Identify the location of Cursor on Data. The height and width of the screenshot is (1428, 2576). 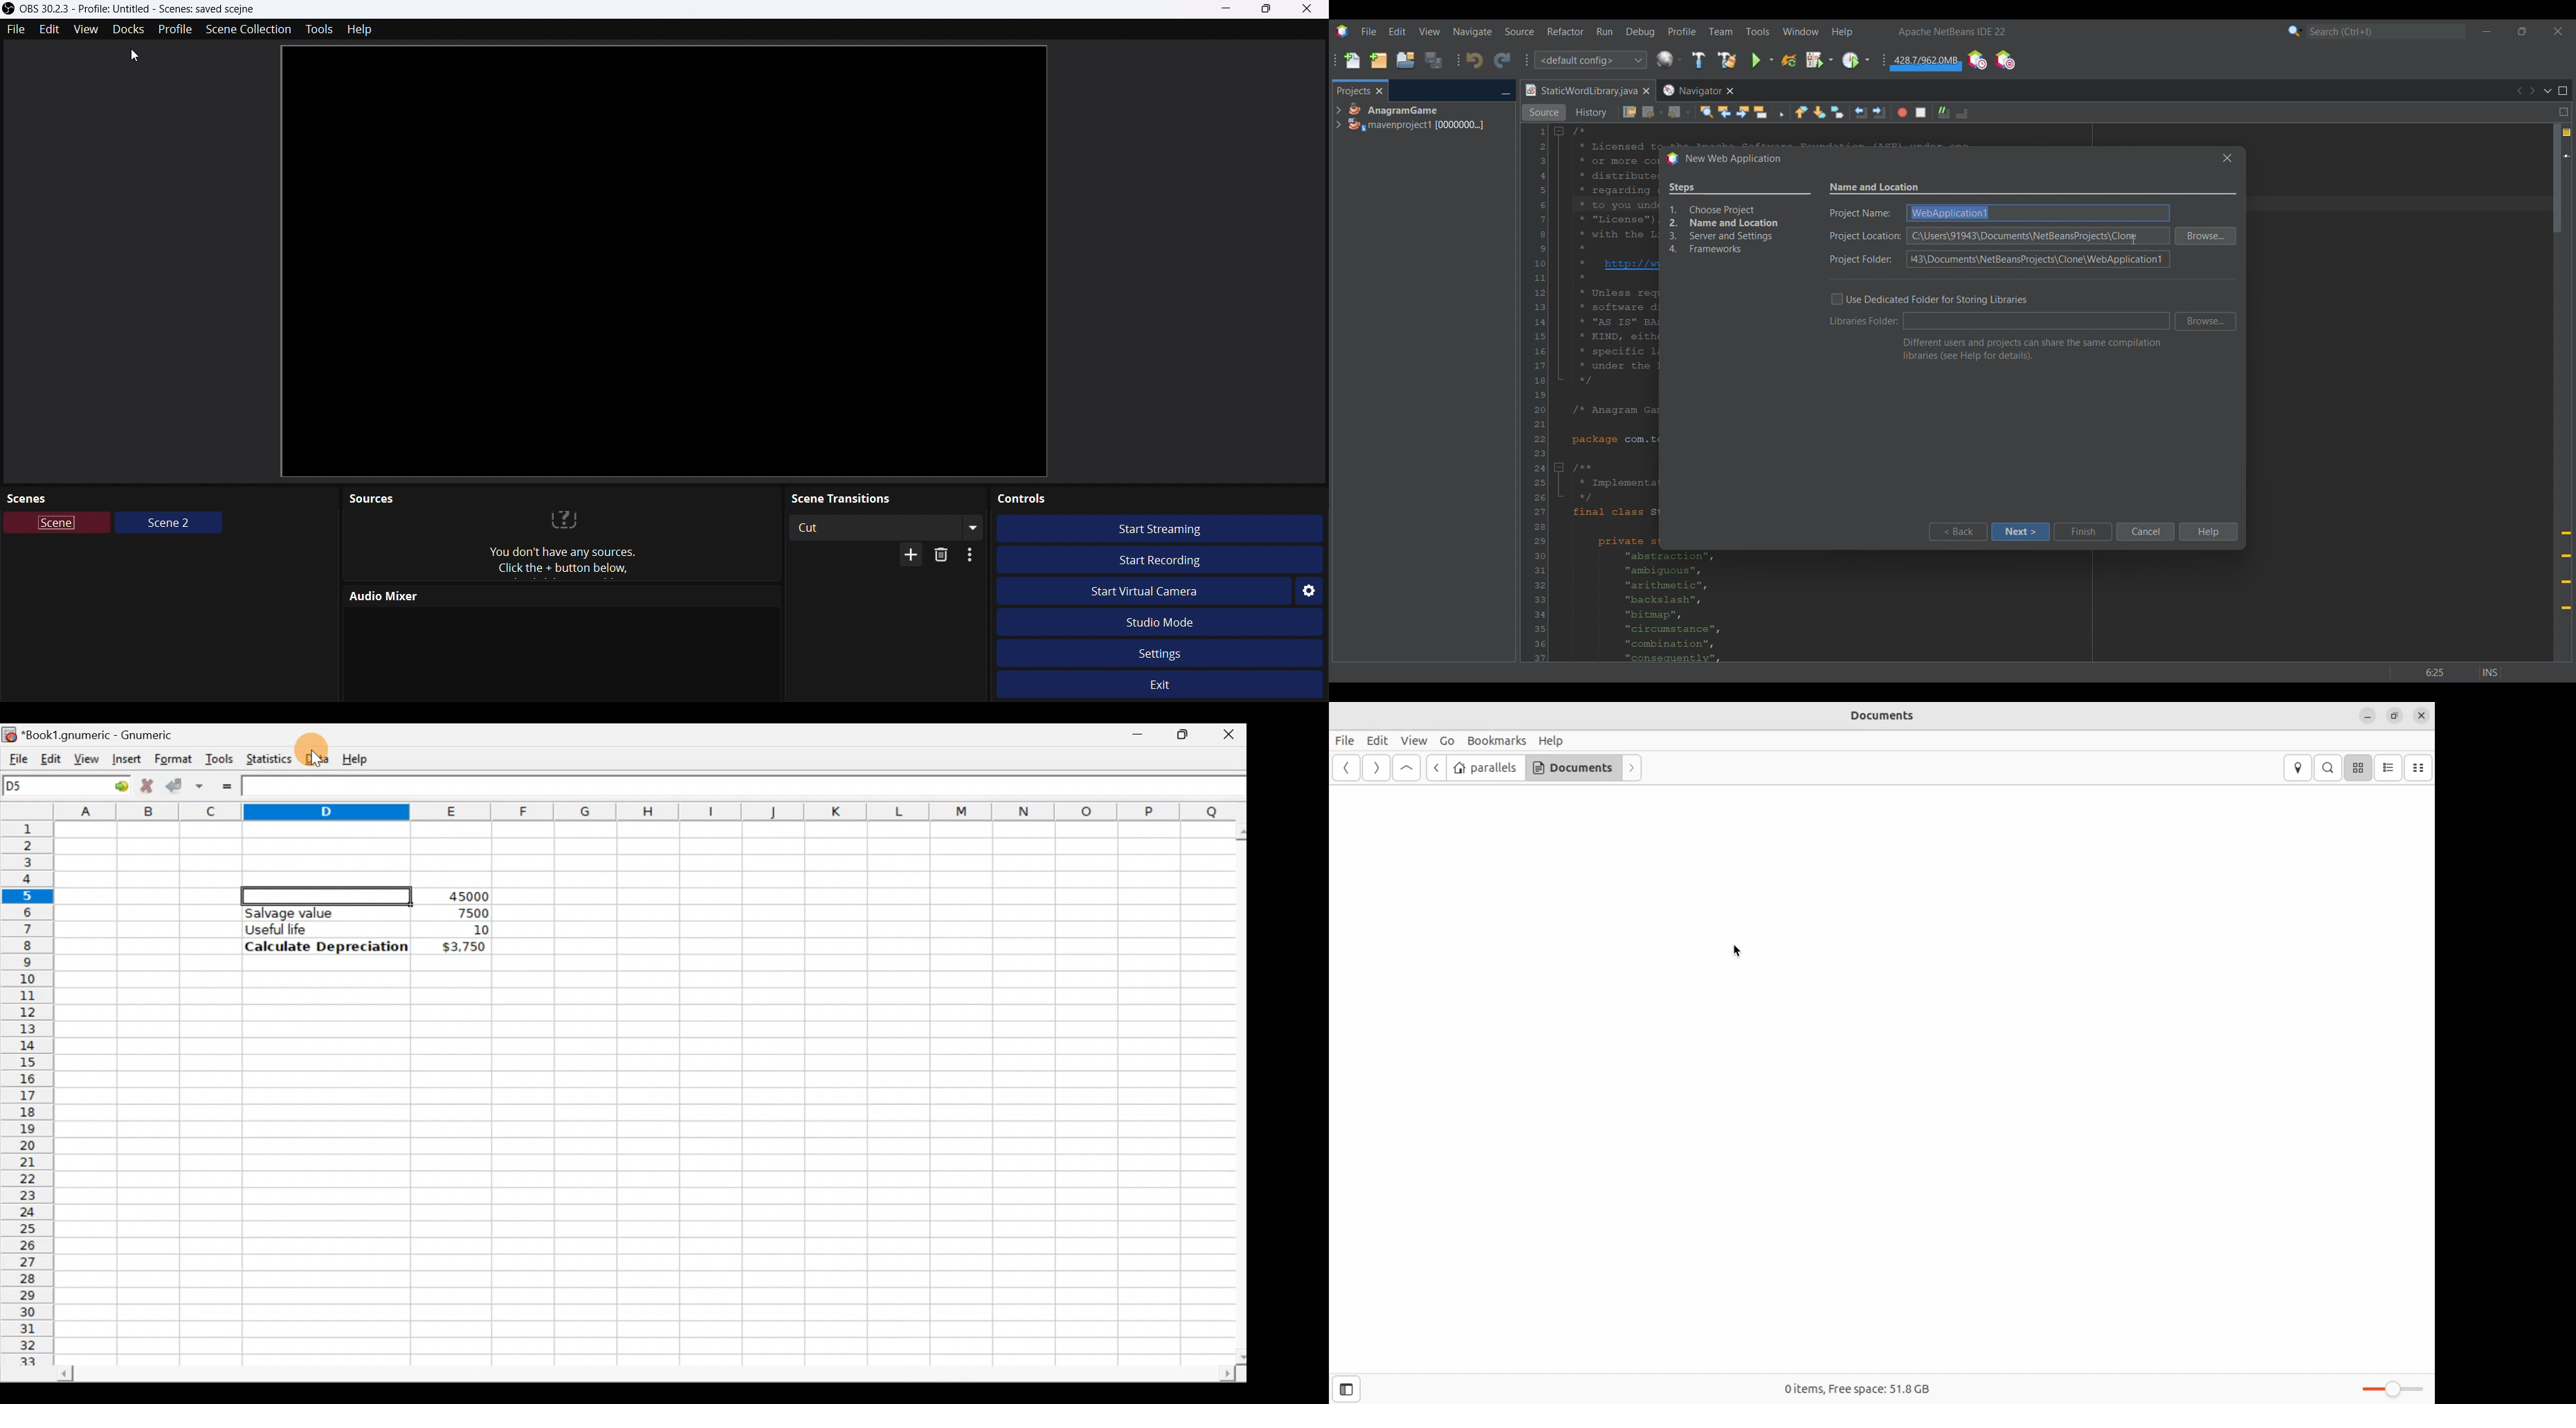
(316, 754).